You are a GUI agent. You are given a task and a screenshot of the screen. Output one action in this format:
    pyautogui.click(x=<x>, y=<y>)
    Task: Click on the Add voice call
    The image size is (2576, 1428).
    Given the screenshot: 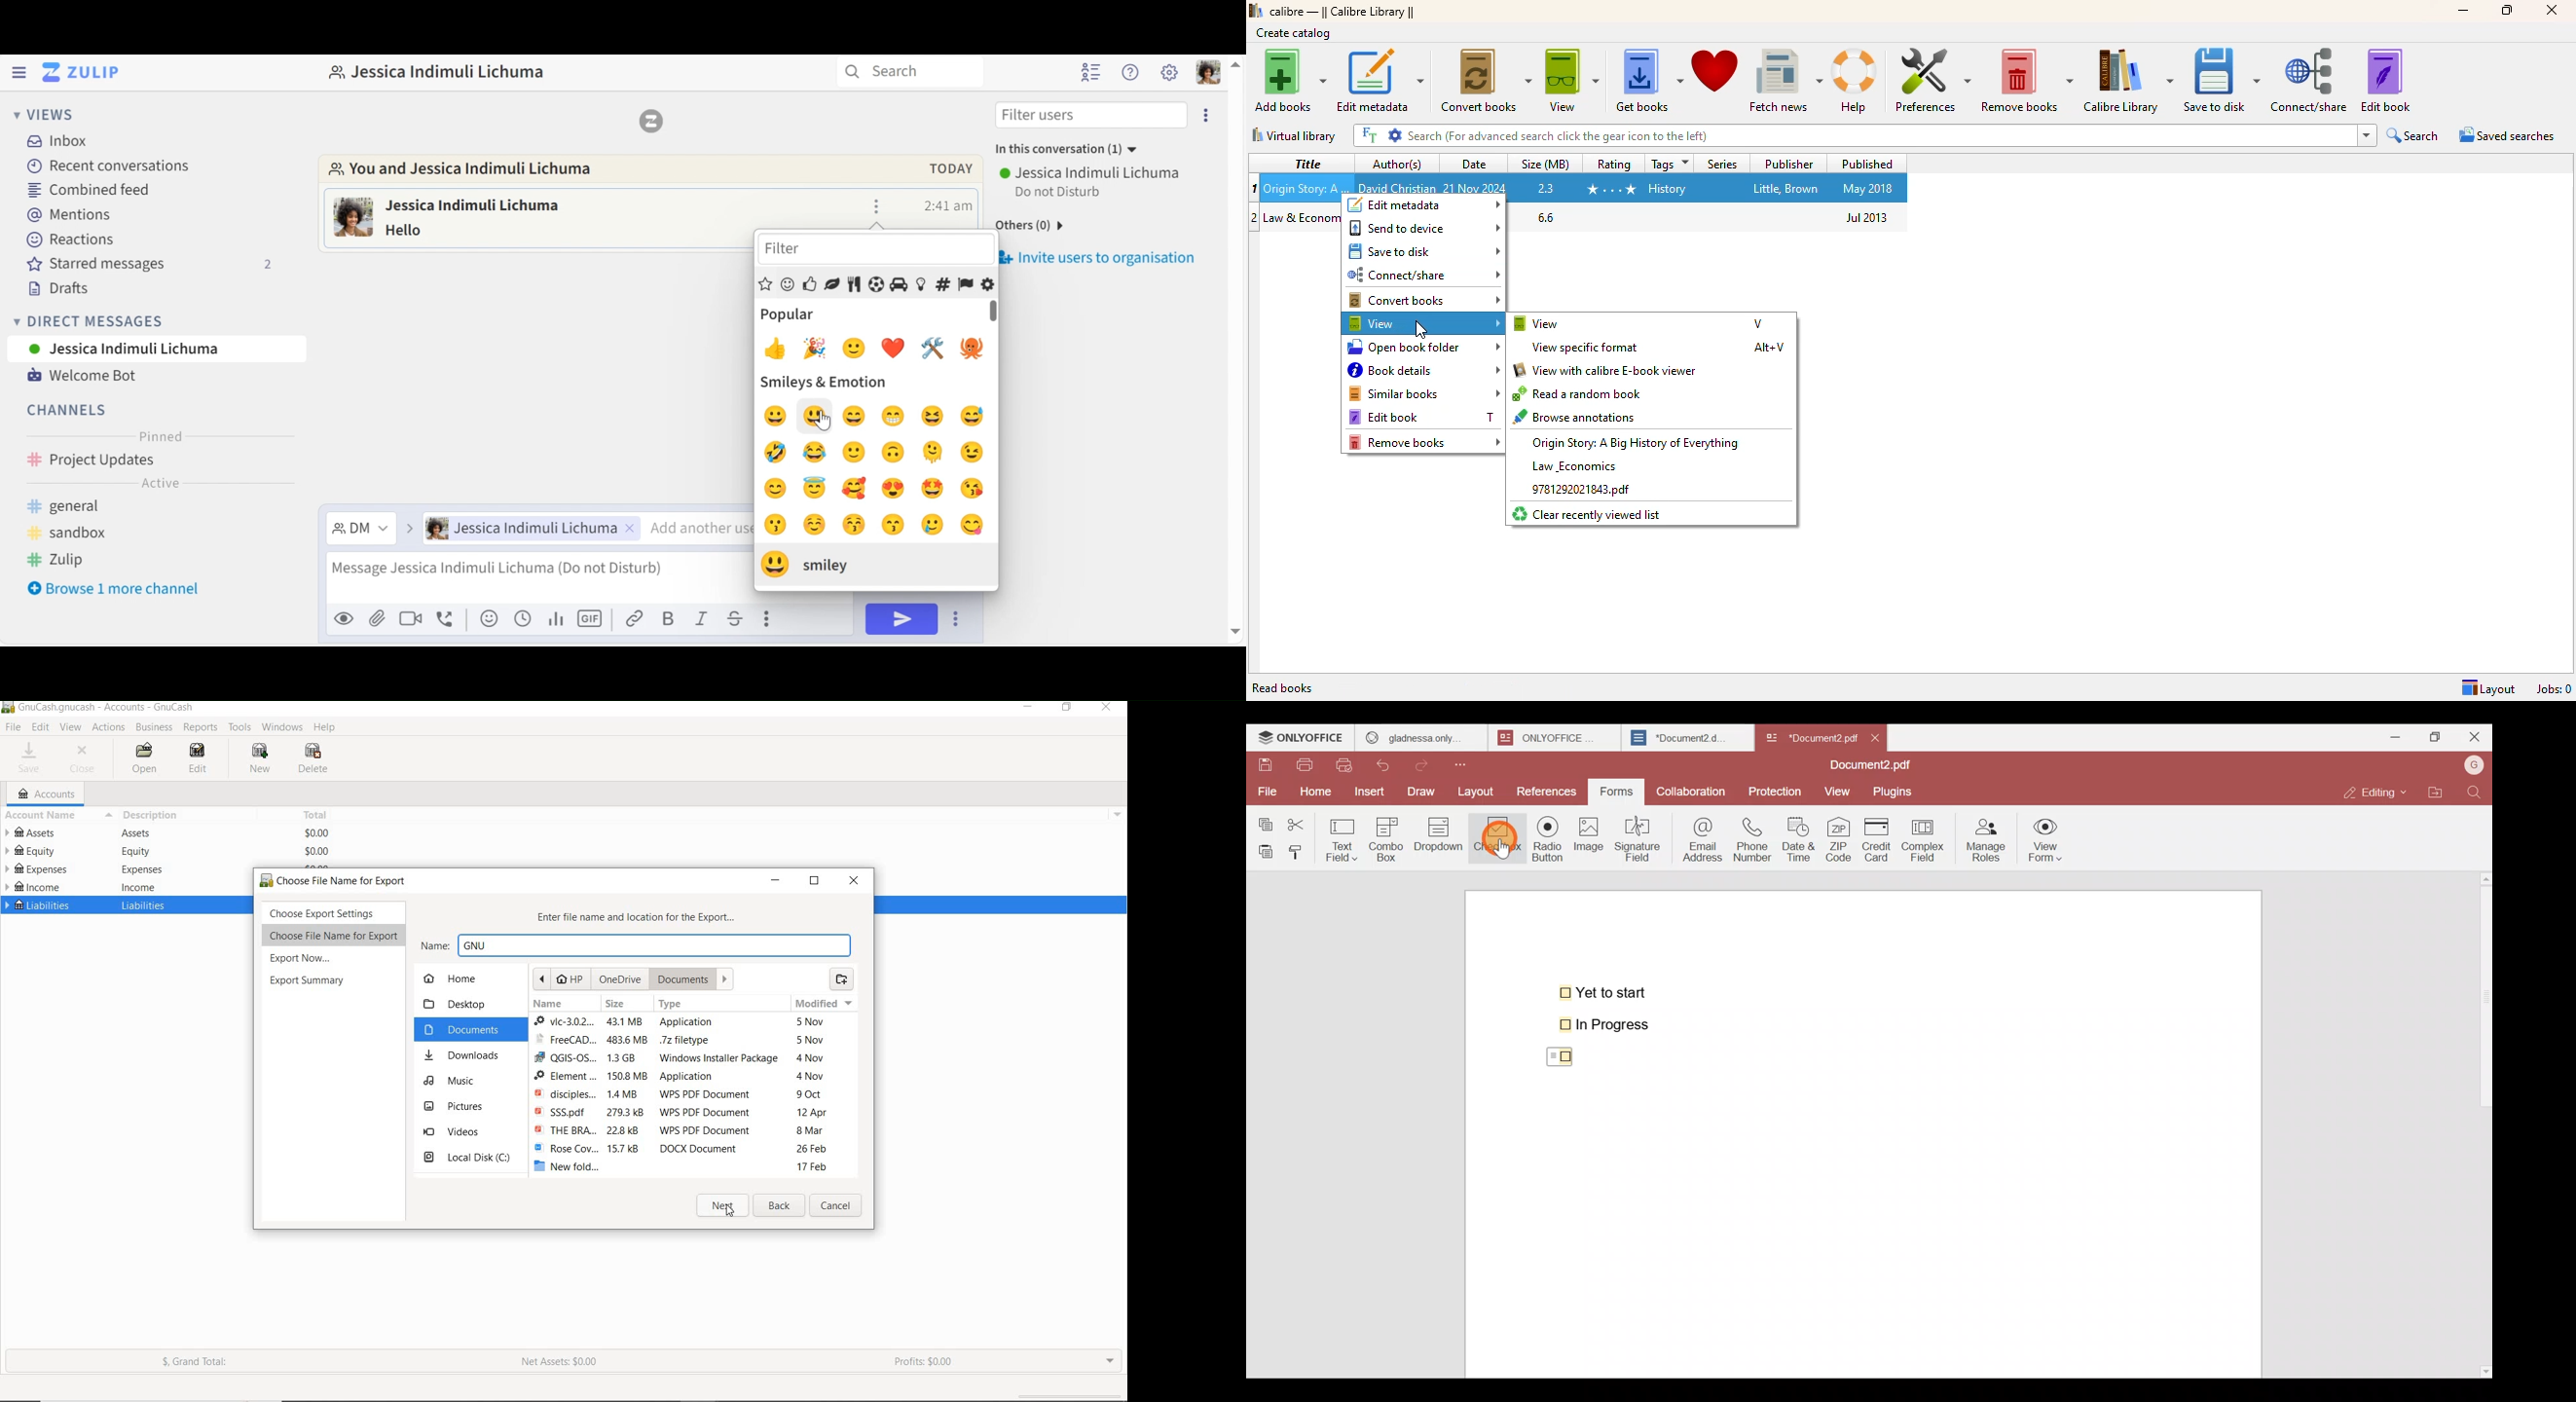 What is the action you would take?
    pyautogui.click(x=447, y=620)
    